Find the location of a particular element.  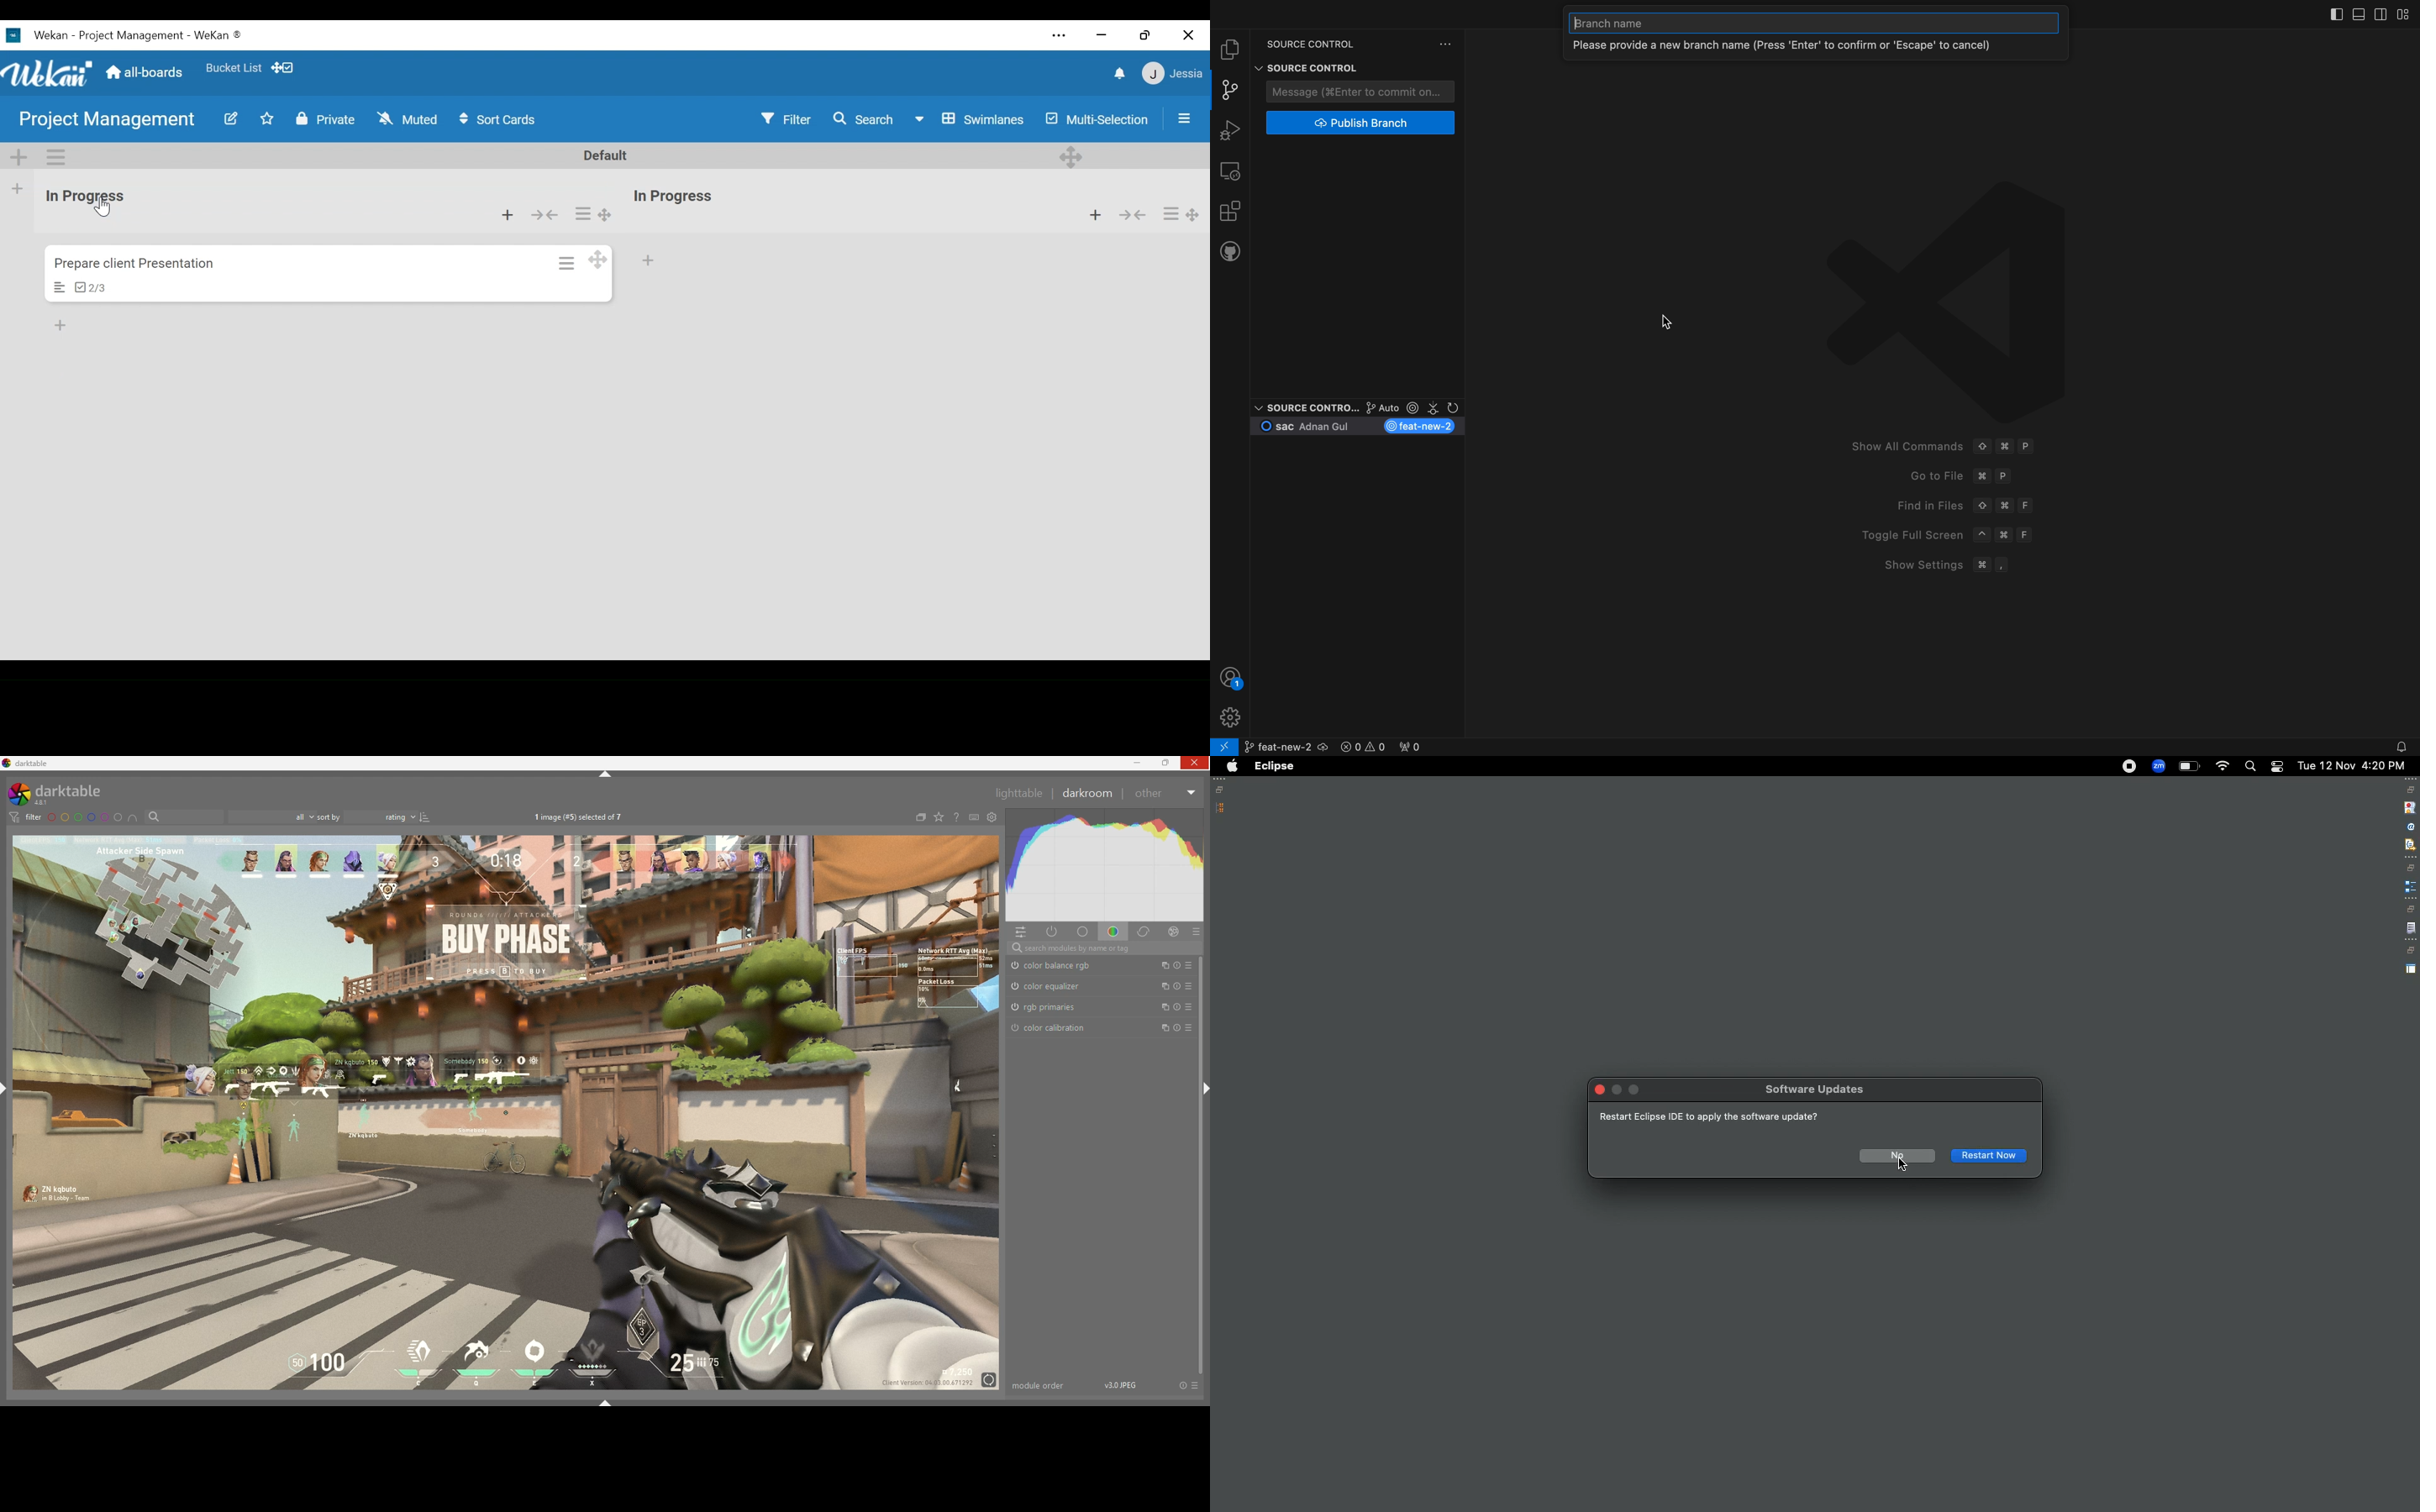

collapse grouped images is located at coordinates (920, 818).